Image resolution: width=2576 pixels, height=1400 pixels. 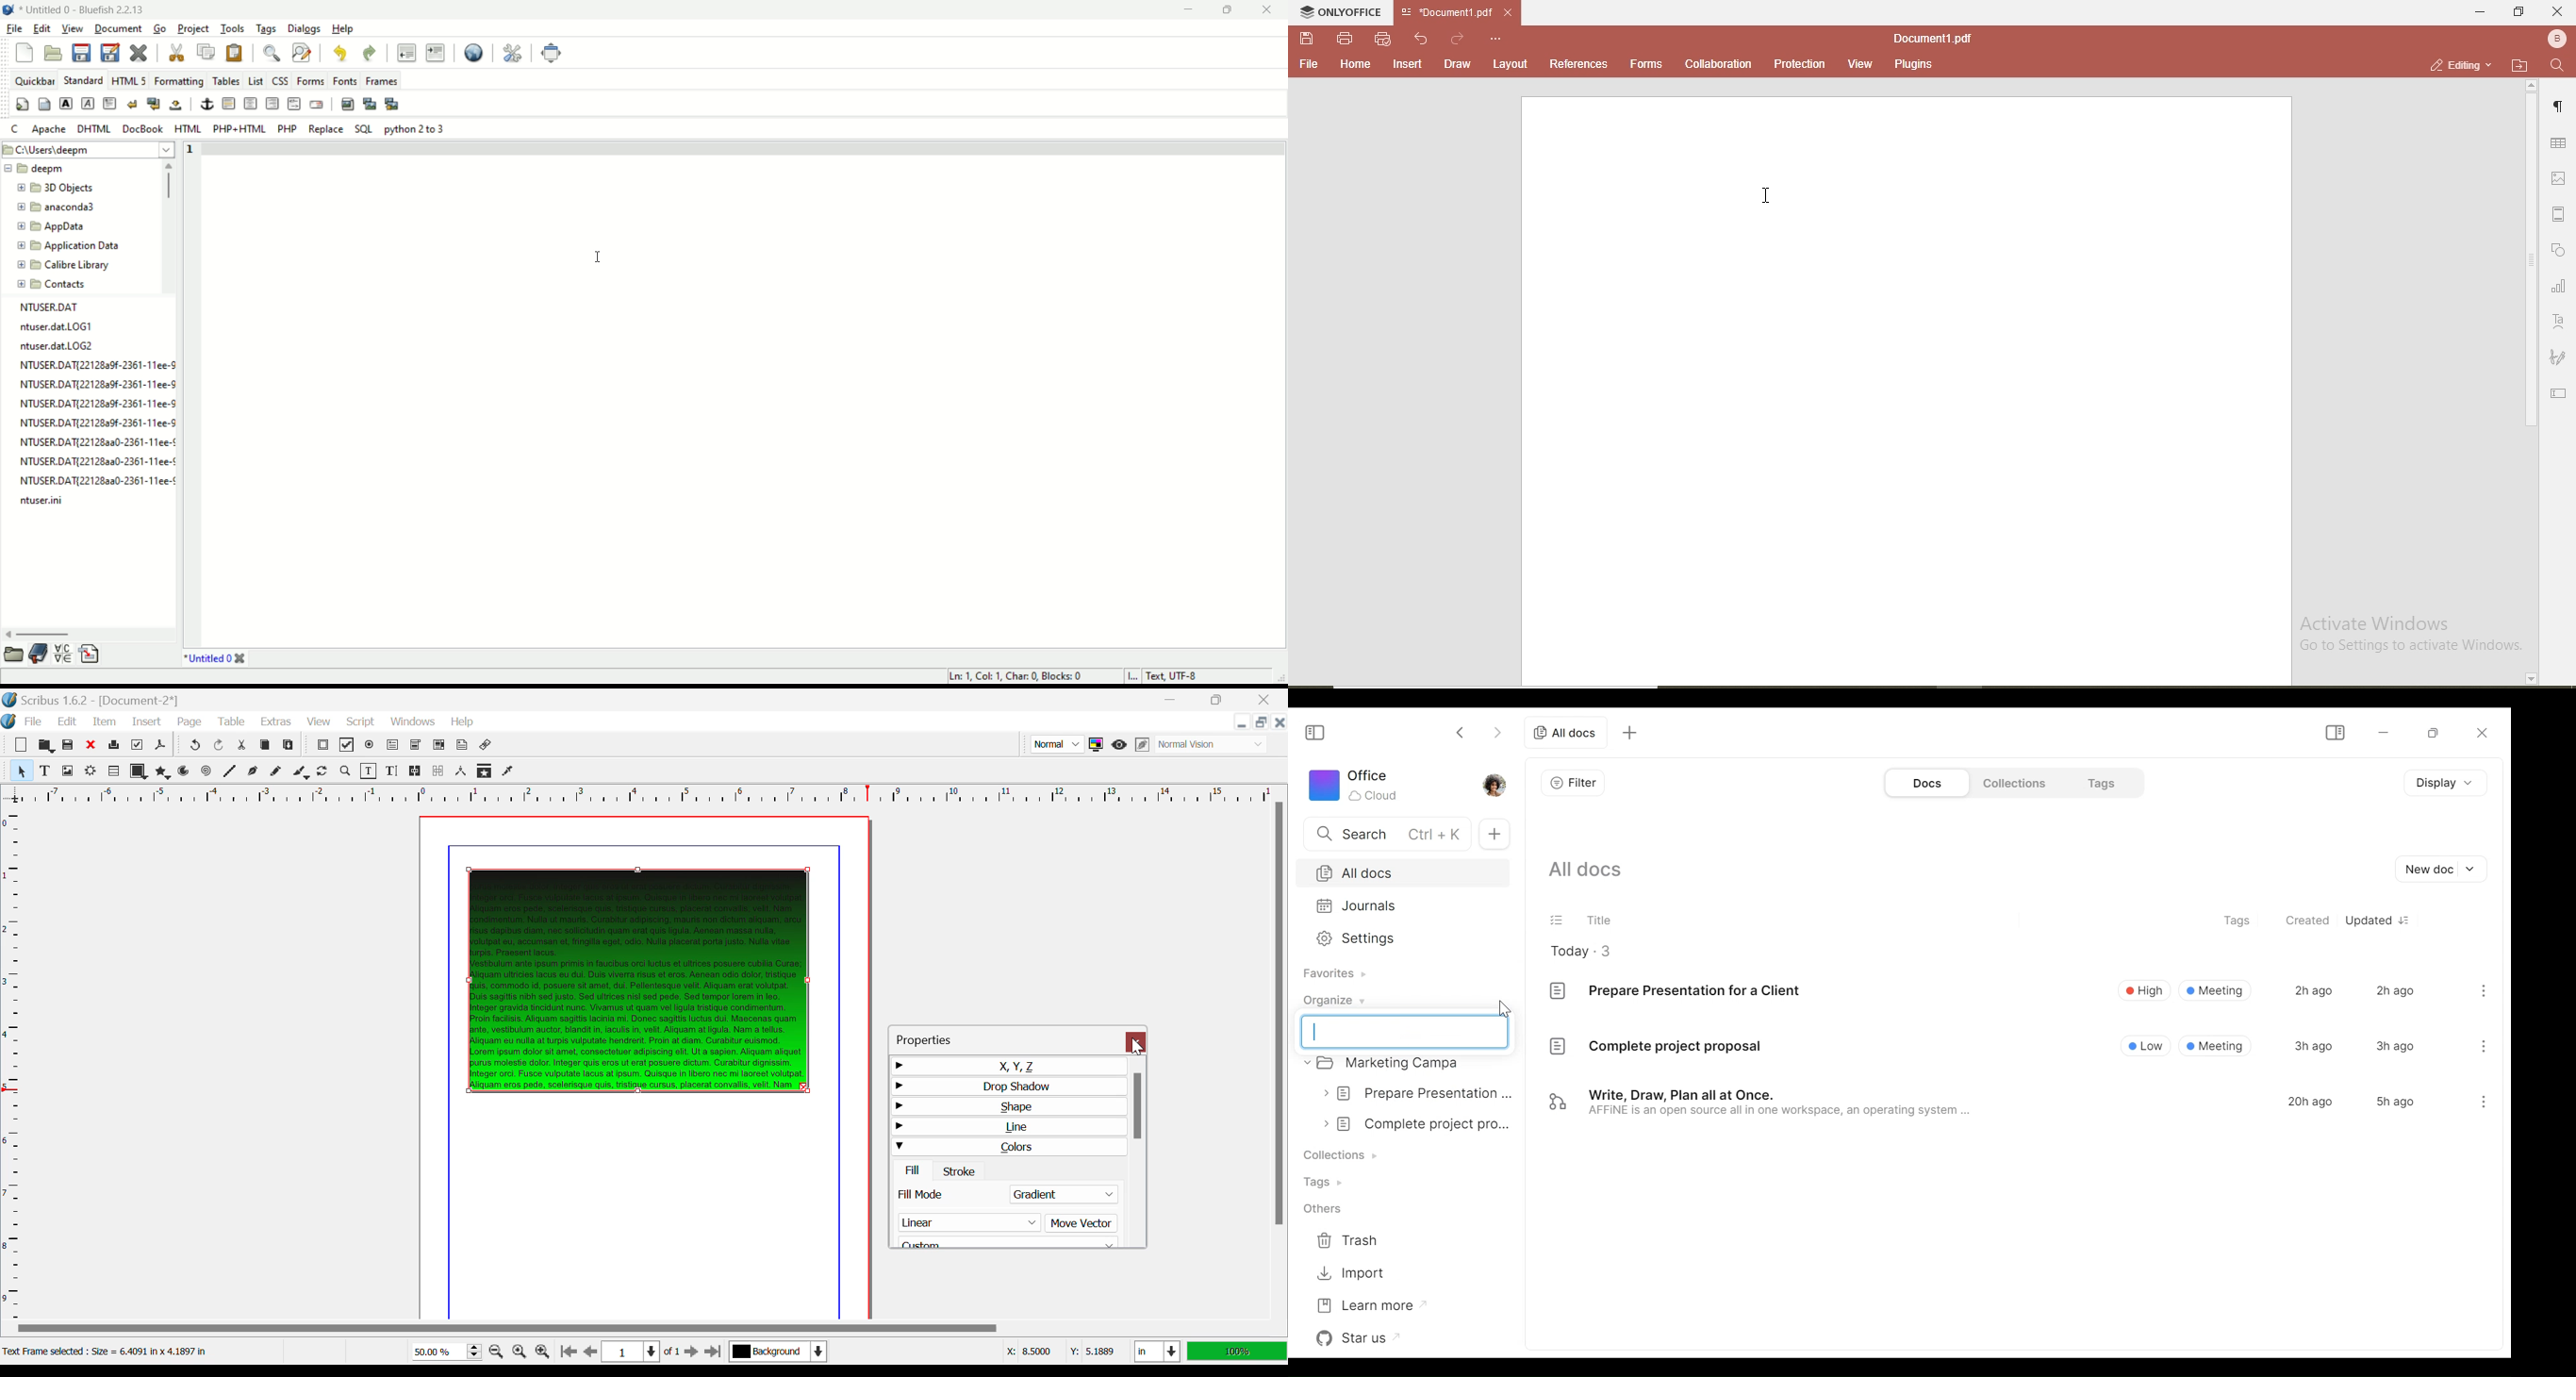 What do you see at coordinates (462, 772) in the screenshot?
I see `Measurements` at bounding box center [462, 772].